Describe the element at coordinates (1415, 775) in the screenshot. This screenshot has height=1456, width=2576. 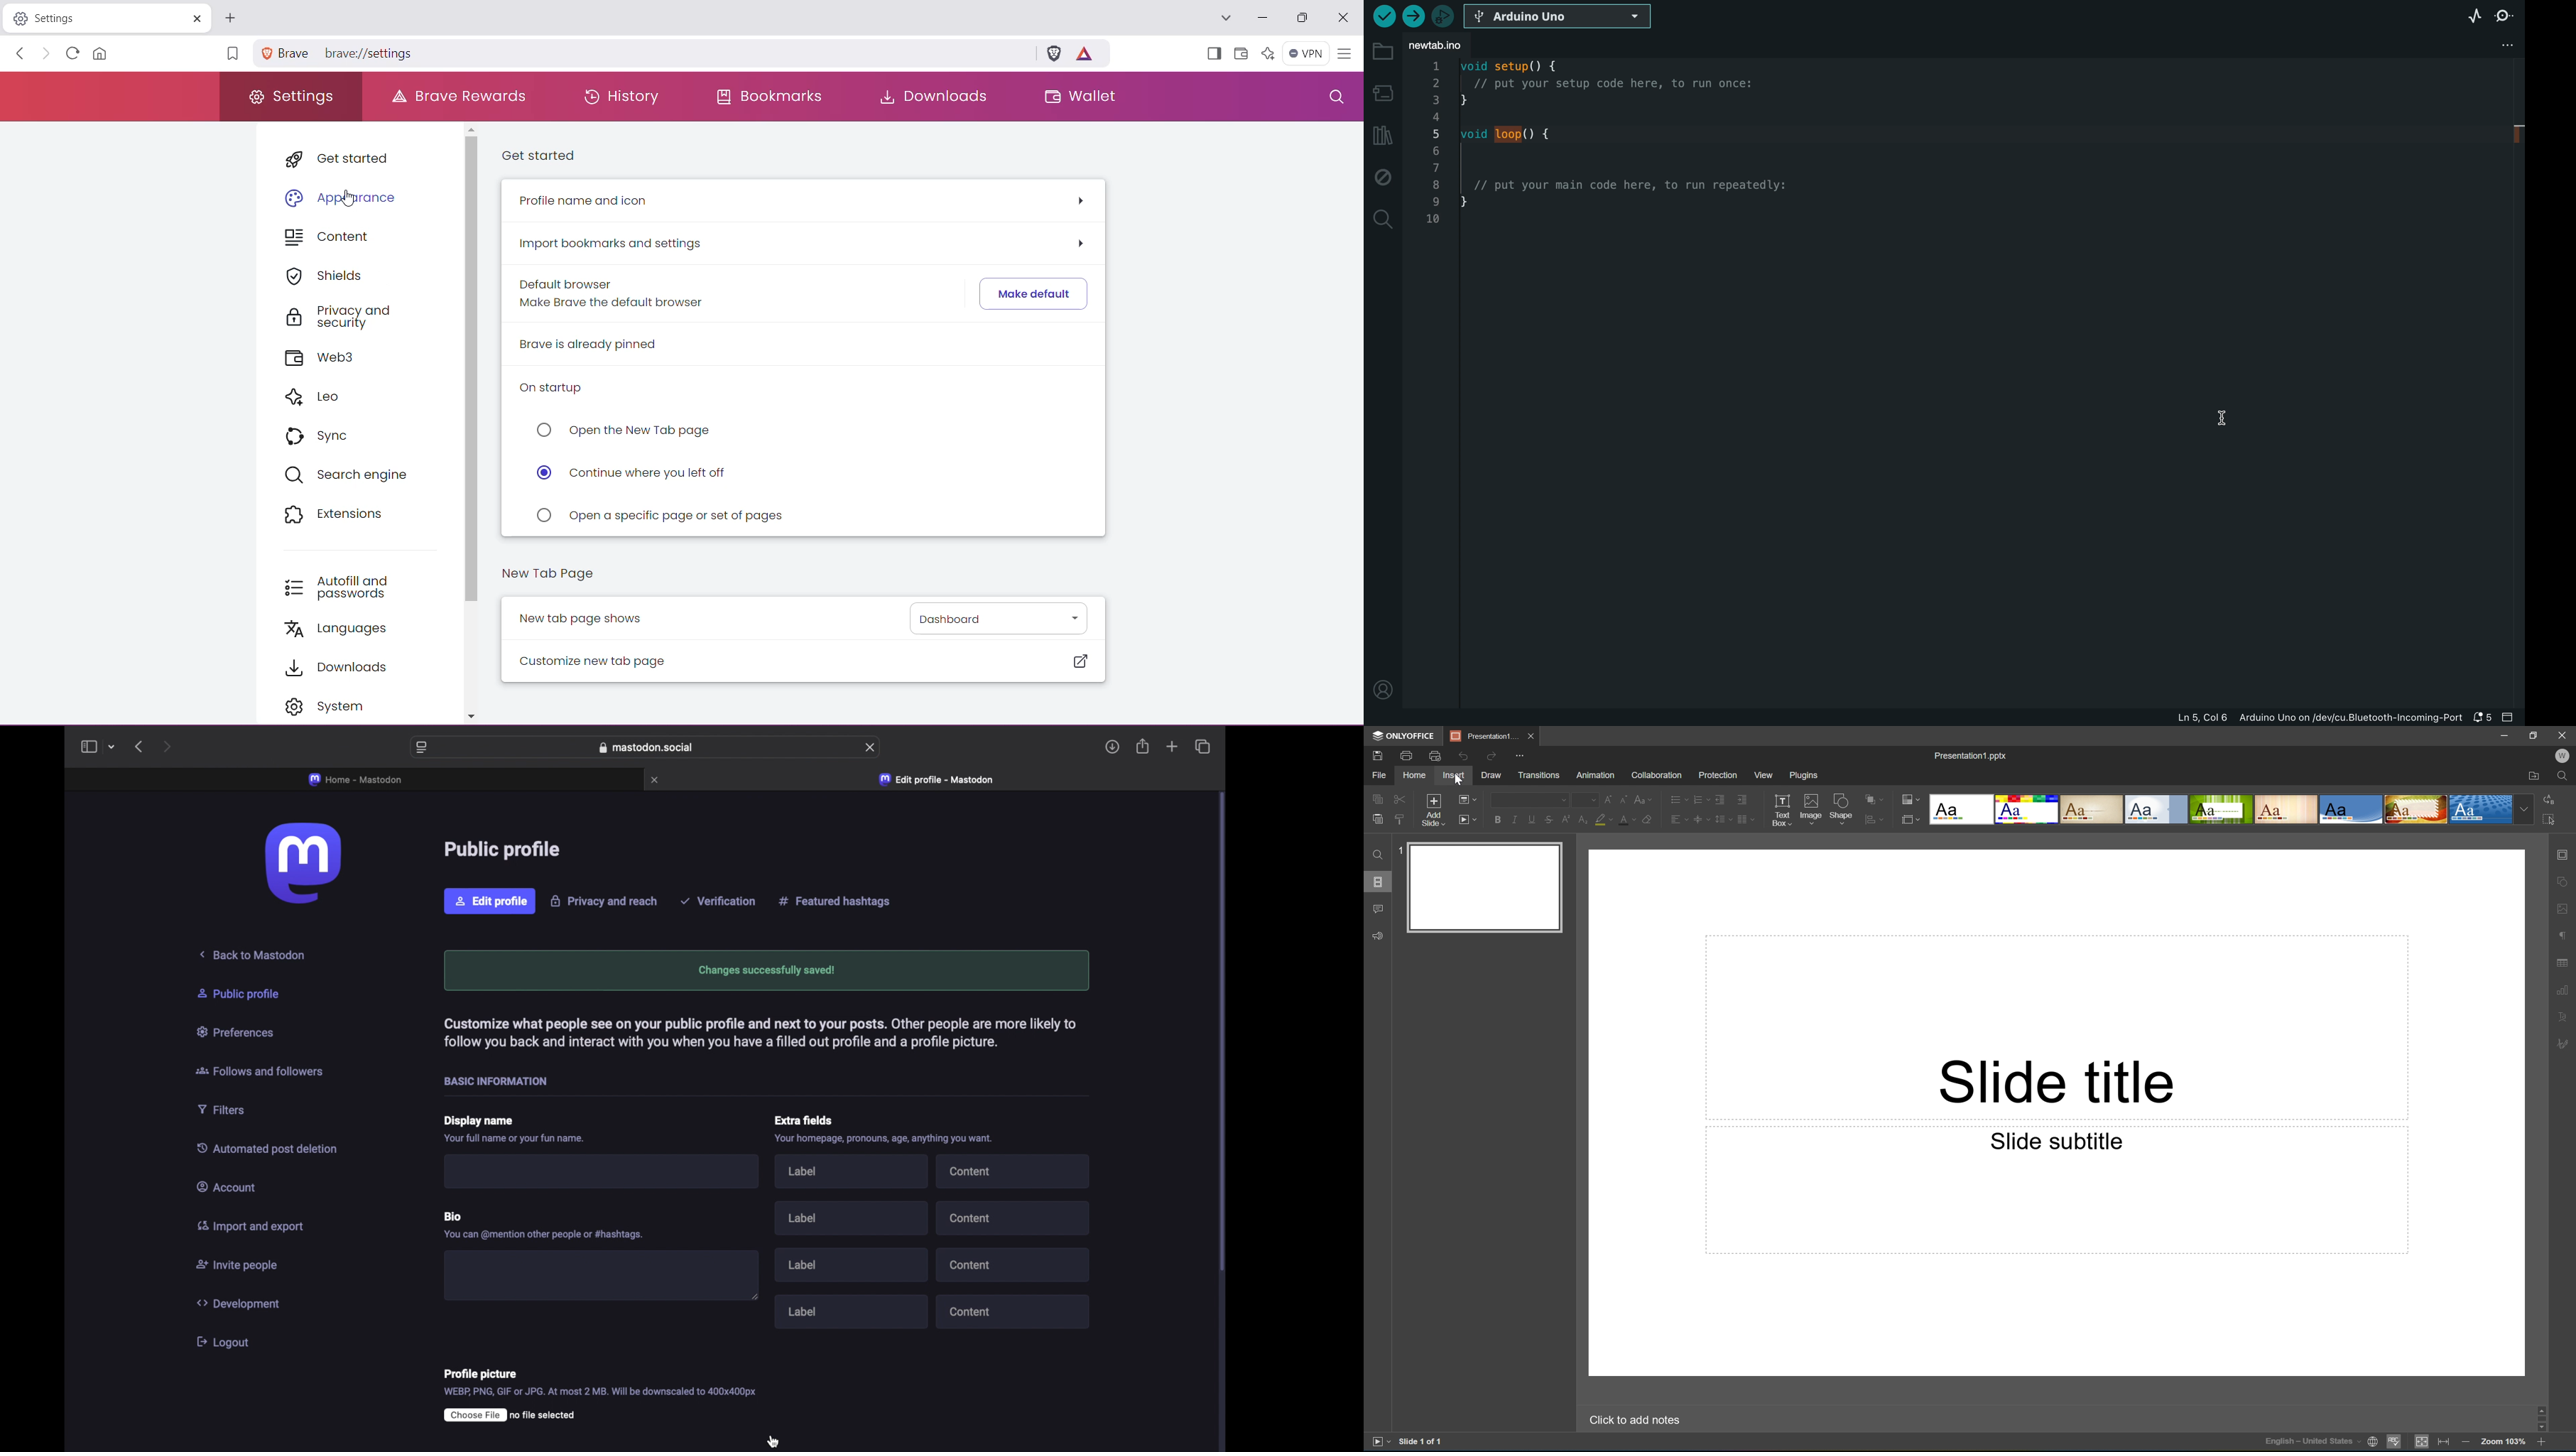
I see `Home` at that location.